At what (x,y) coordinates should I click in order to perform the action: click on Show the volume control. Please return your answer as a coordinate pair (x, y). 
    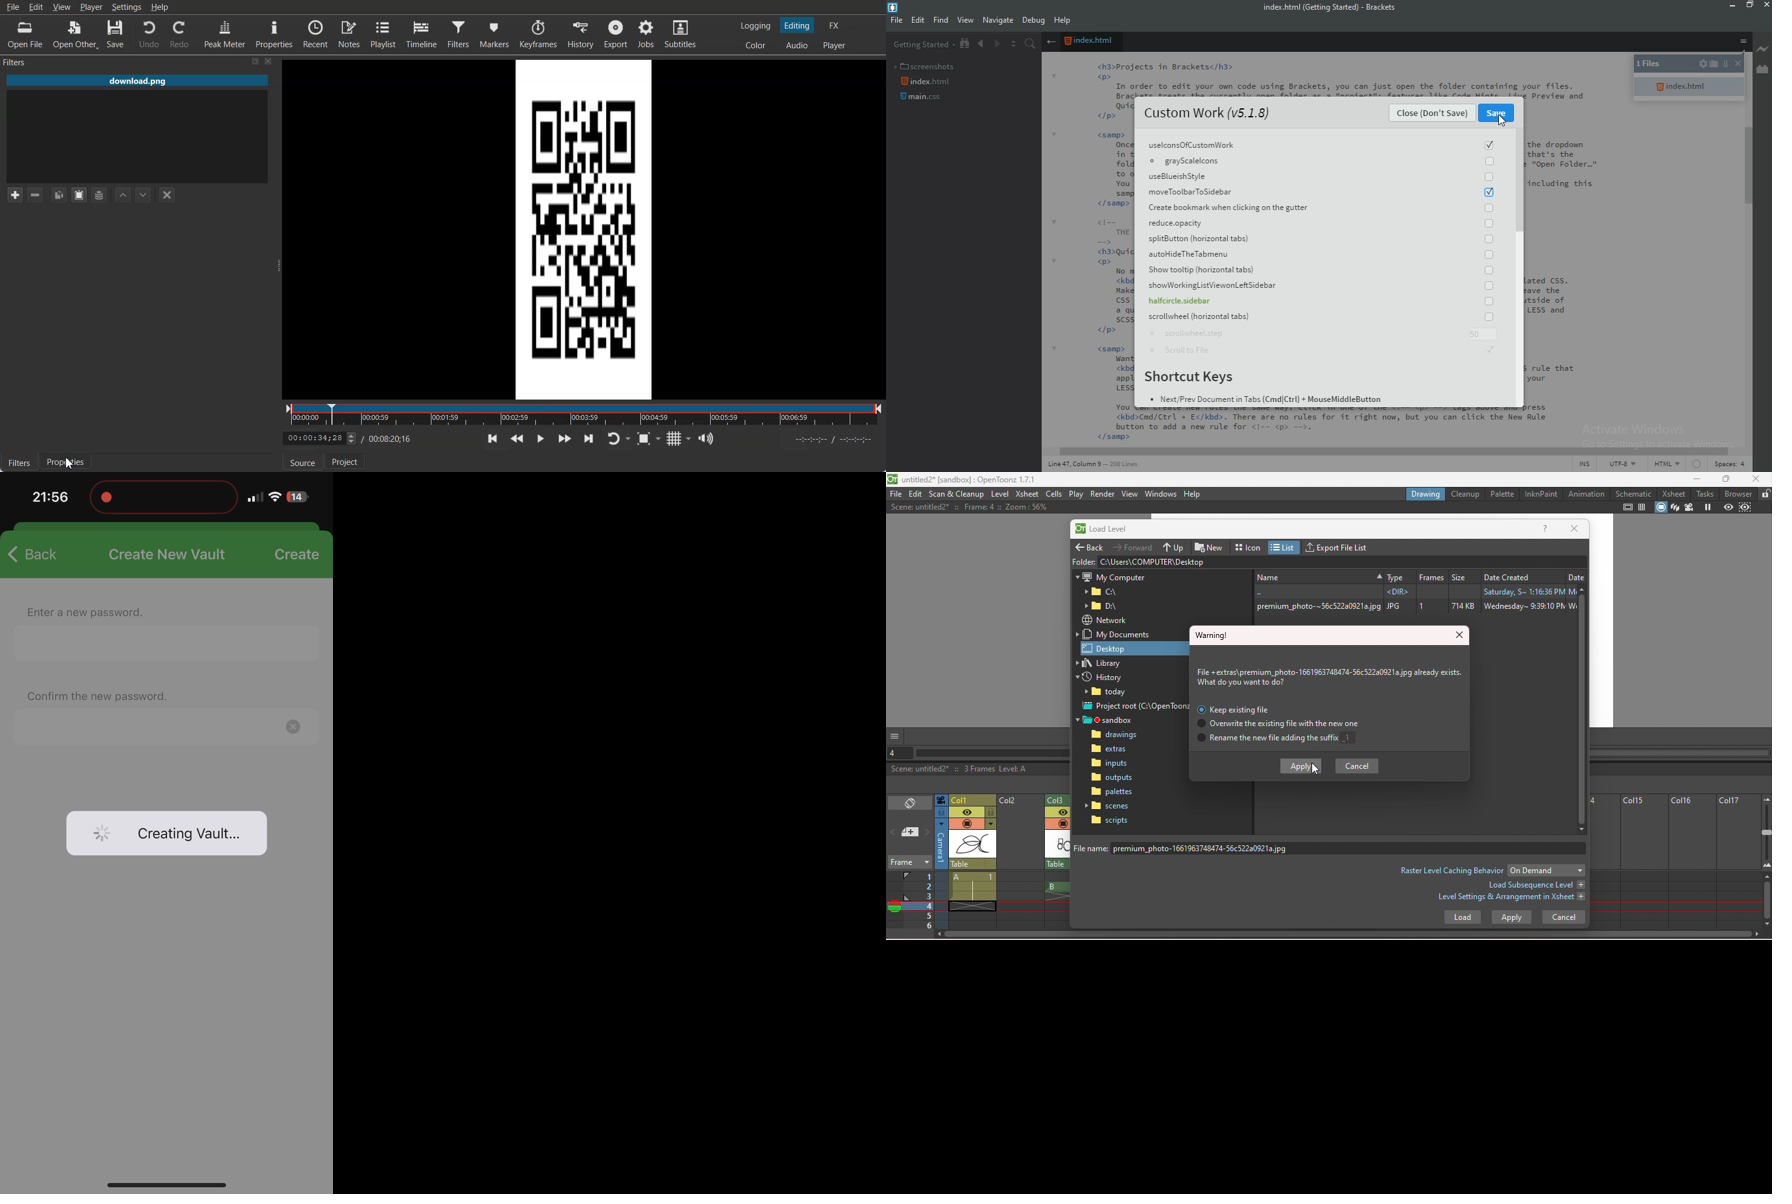
    Looking at the image, I should click on (706, 439).